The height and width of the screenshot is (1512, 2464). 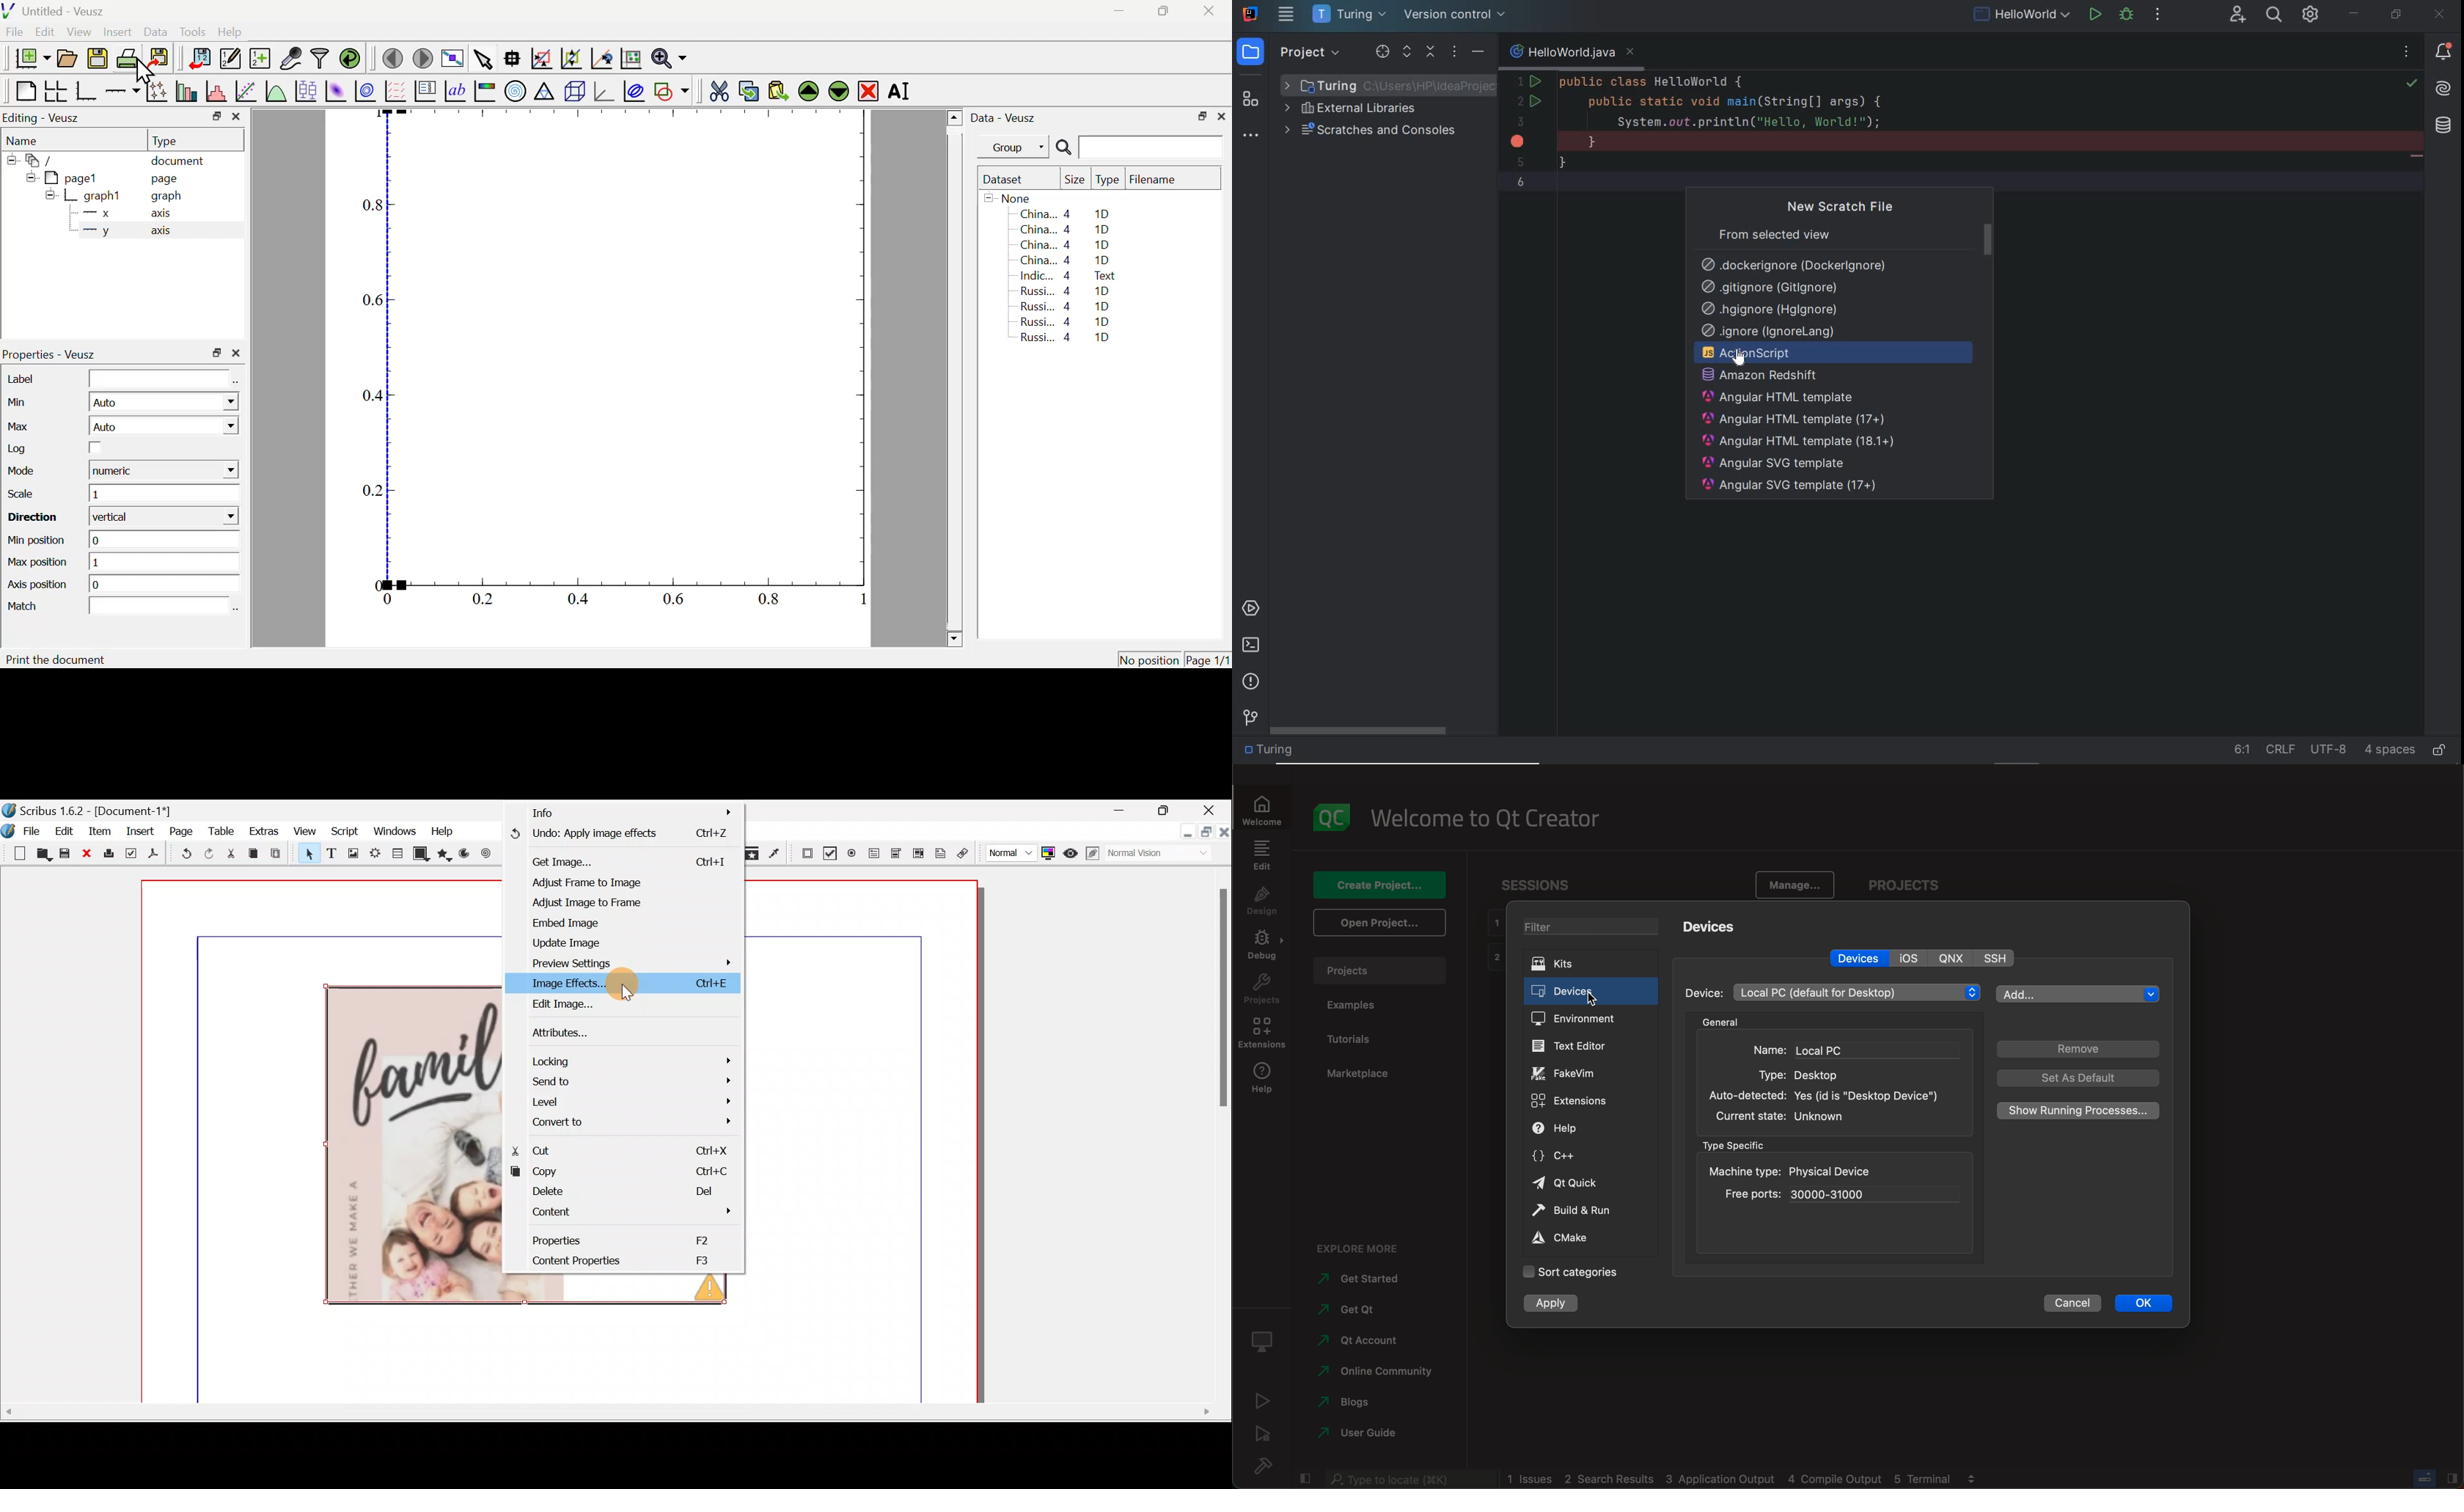 What do you see at coordinates (1068, 339) in the screenshot?
I see `Russi... 4 1D` at bounding box center [1068, 339].